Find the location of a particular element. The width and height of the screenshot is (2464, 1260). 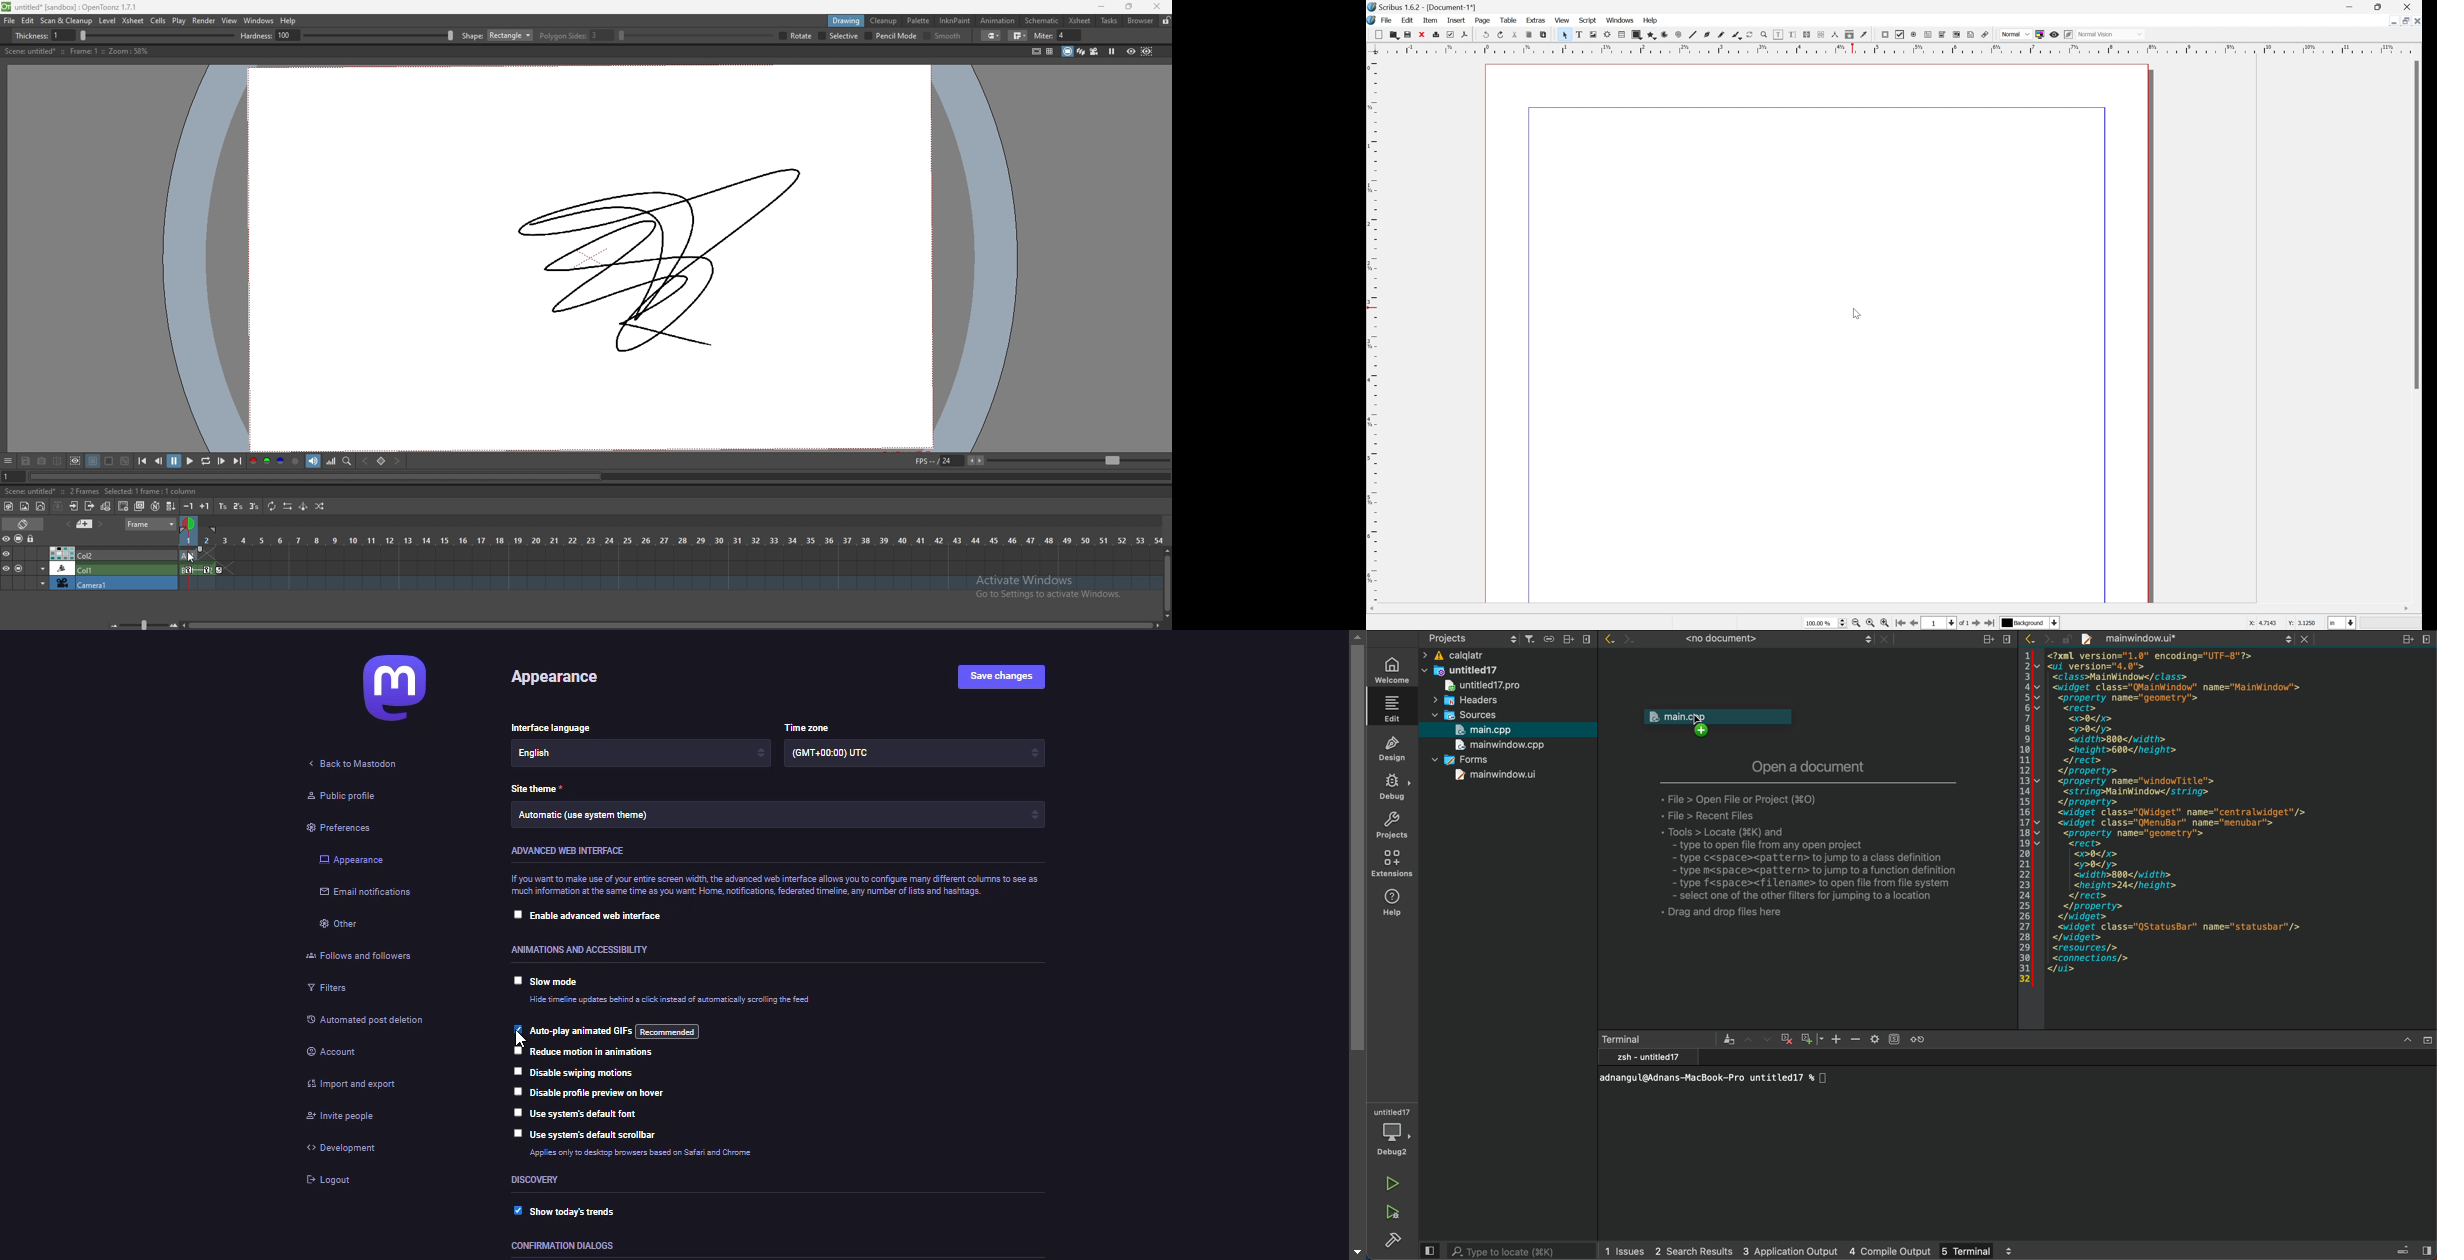

Select current unit is located at coordinates (2342, 622).